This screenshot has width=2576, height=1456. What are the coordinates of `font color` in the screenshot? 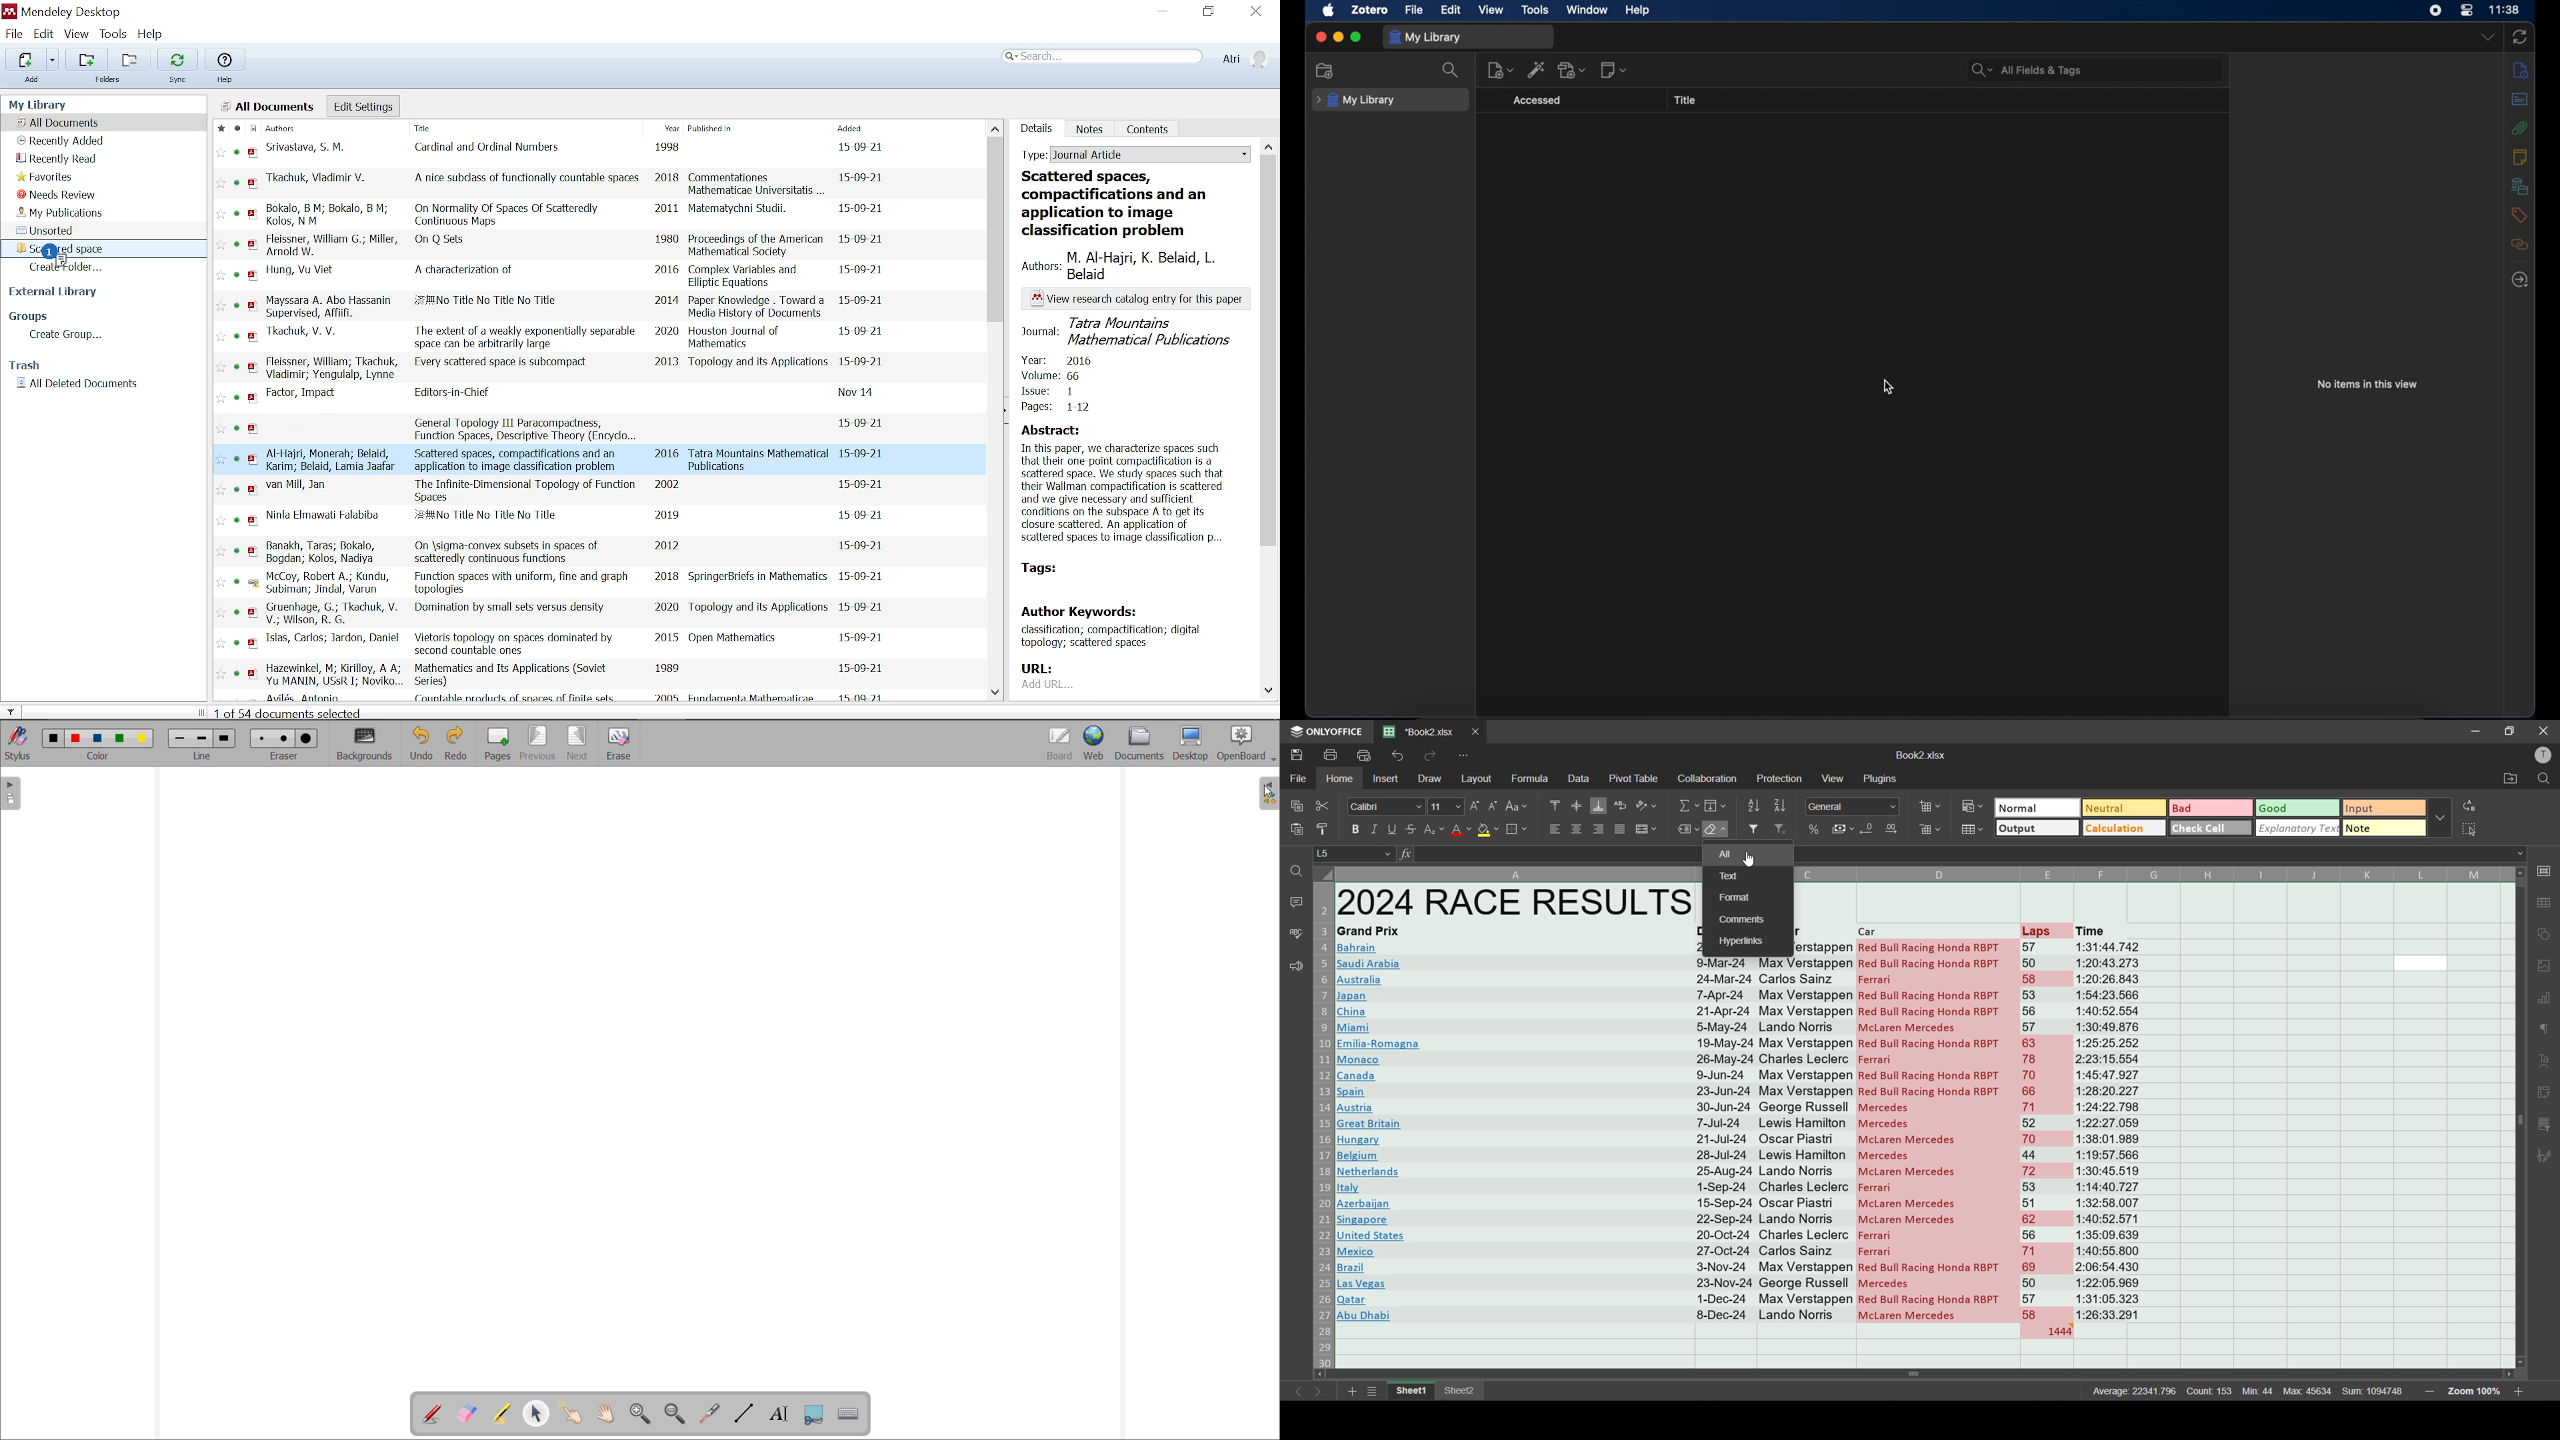 It's located at (1461, 833).